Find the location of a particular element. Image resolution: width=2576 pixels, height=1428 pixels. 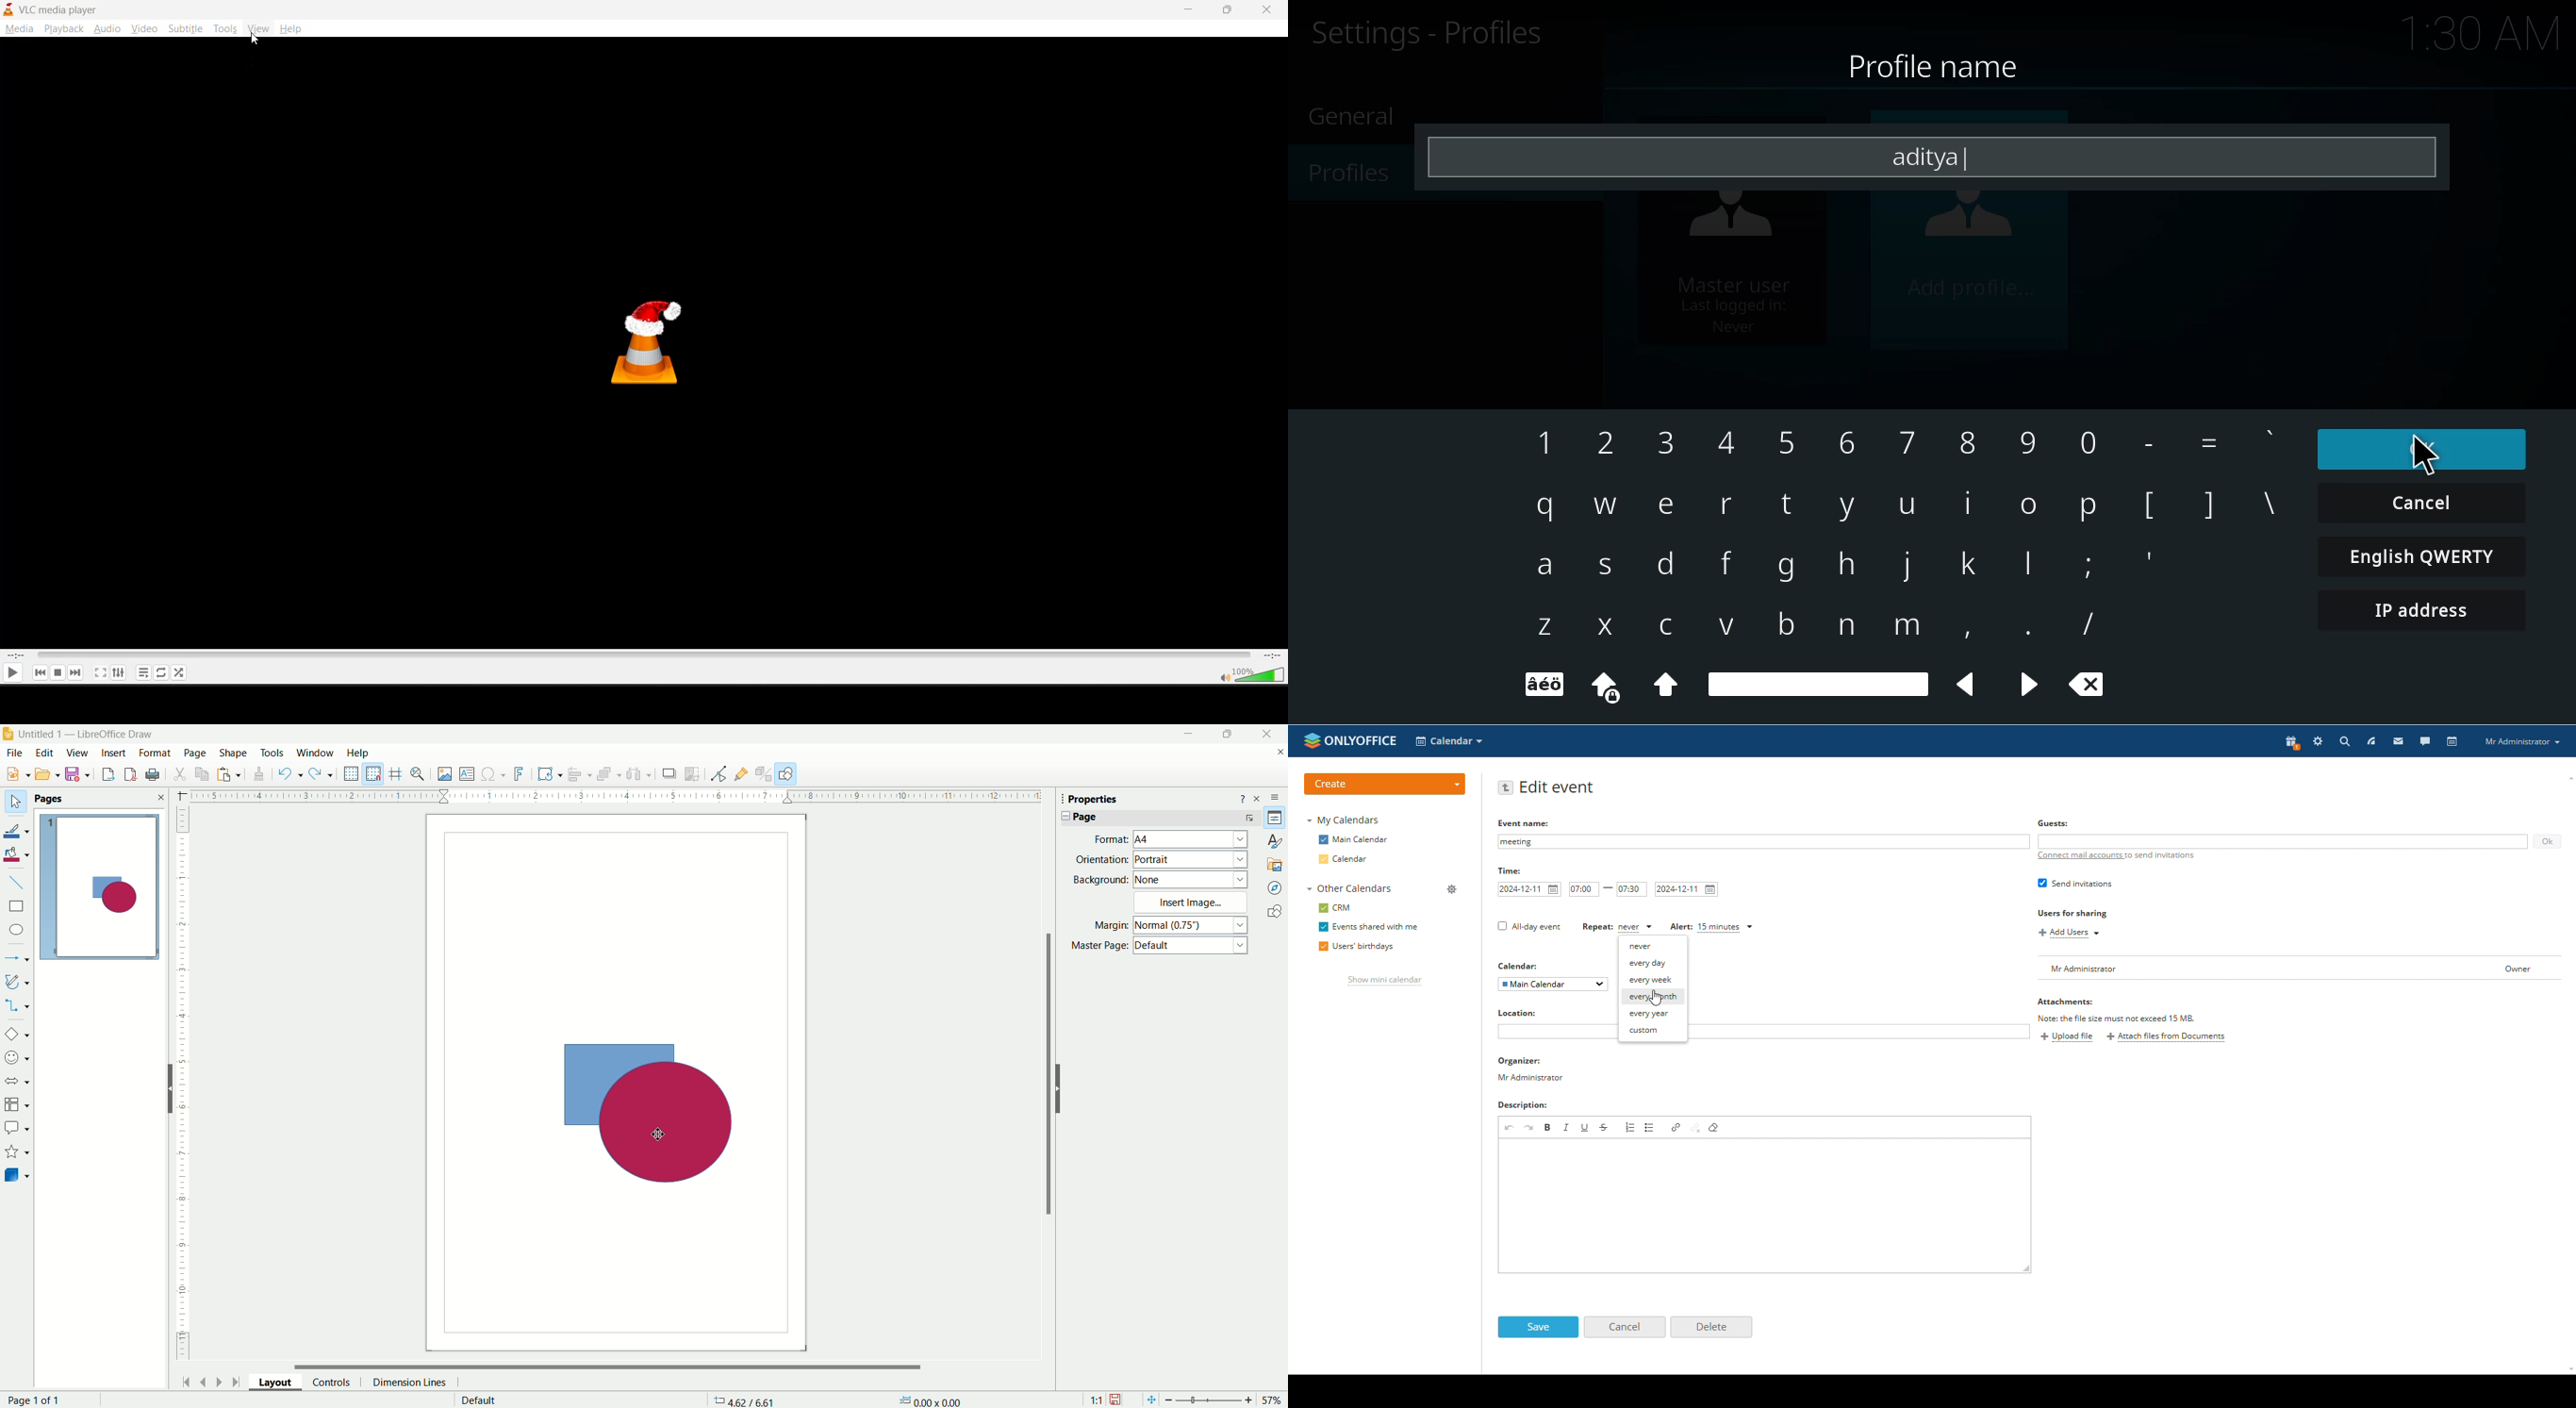

resize is located at coordinates (2027, 1269).